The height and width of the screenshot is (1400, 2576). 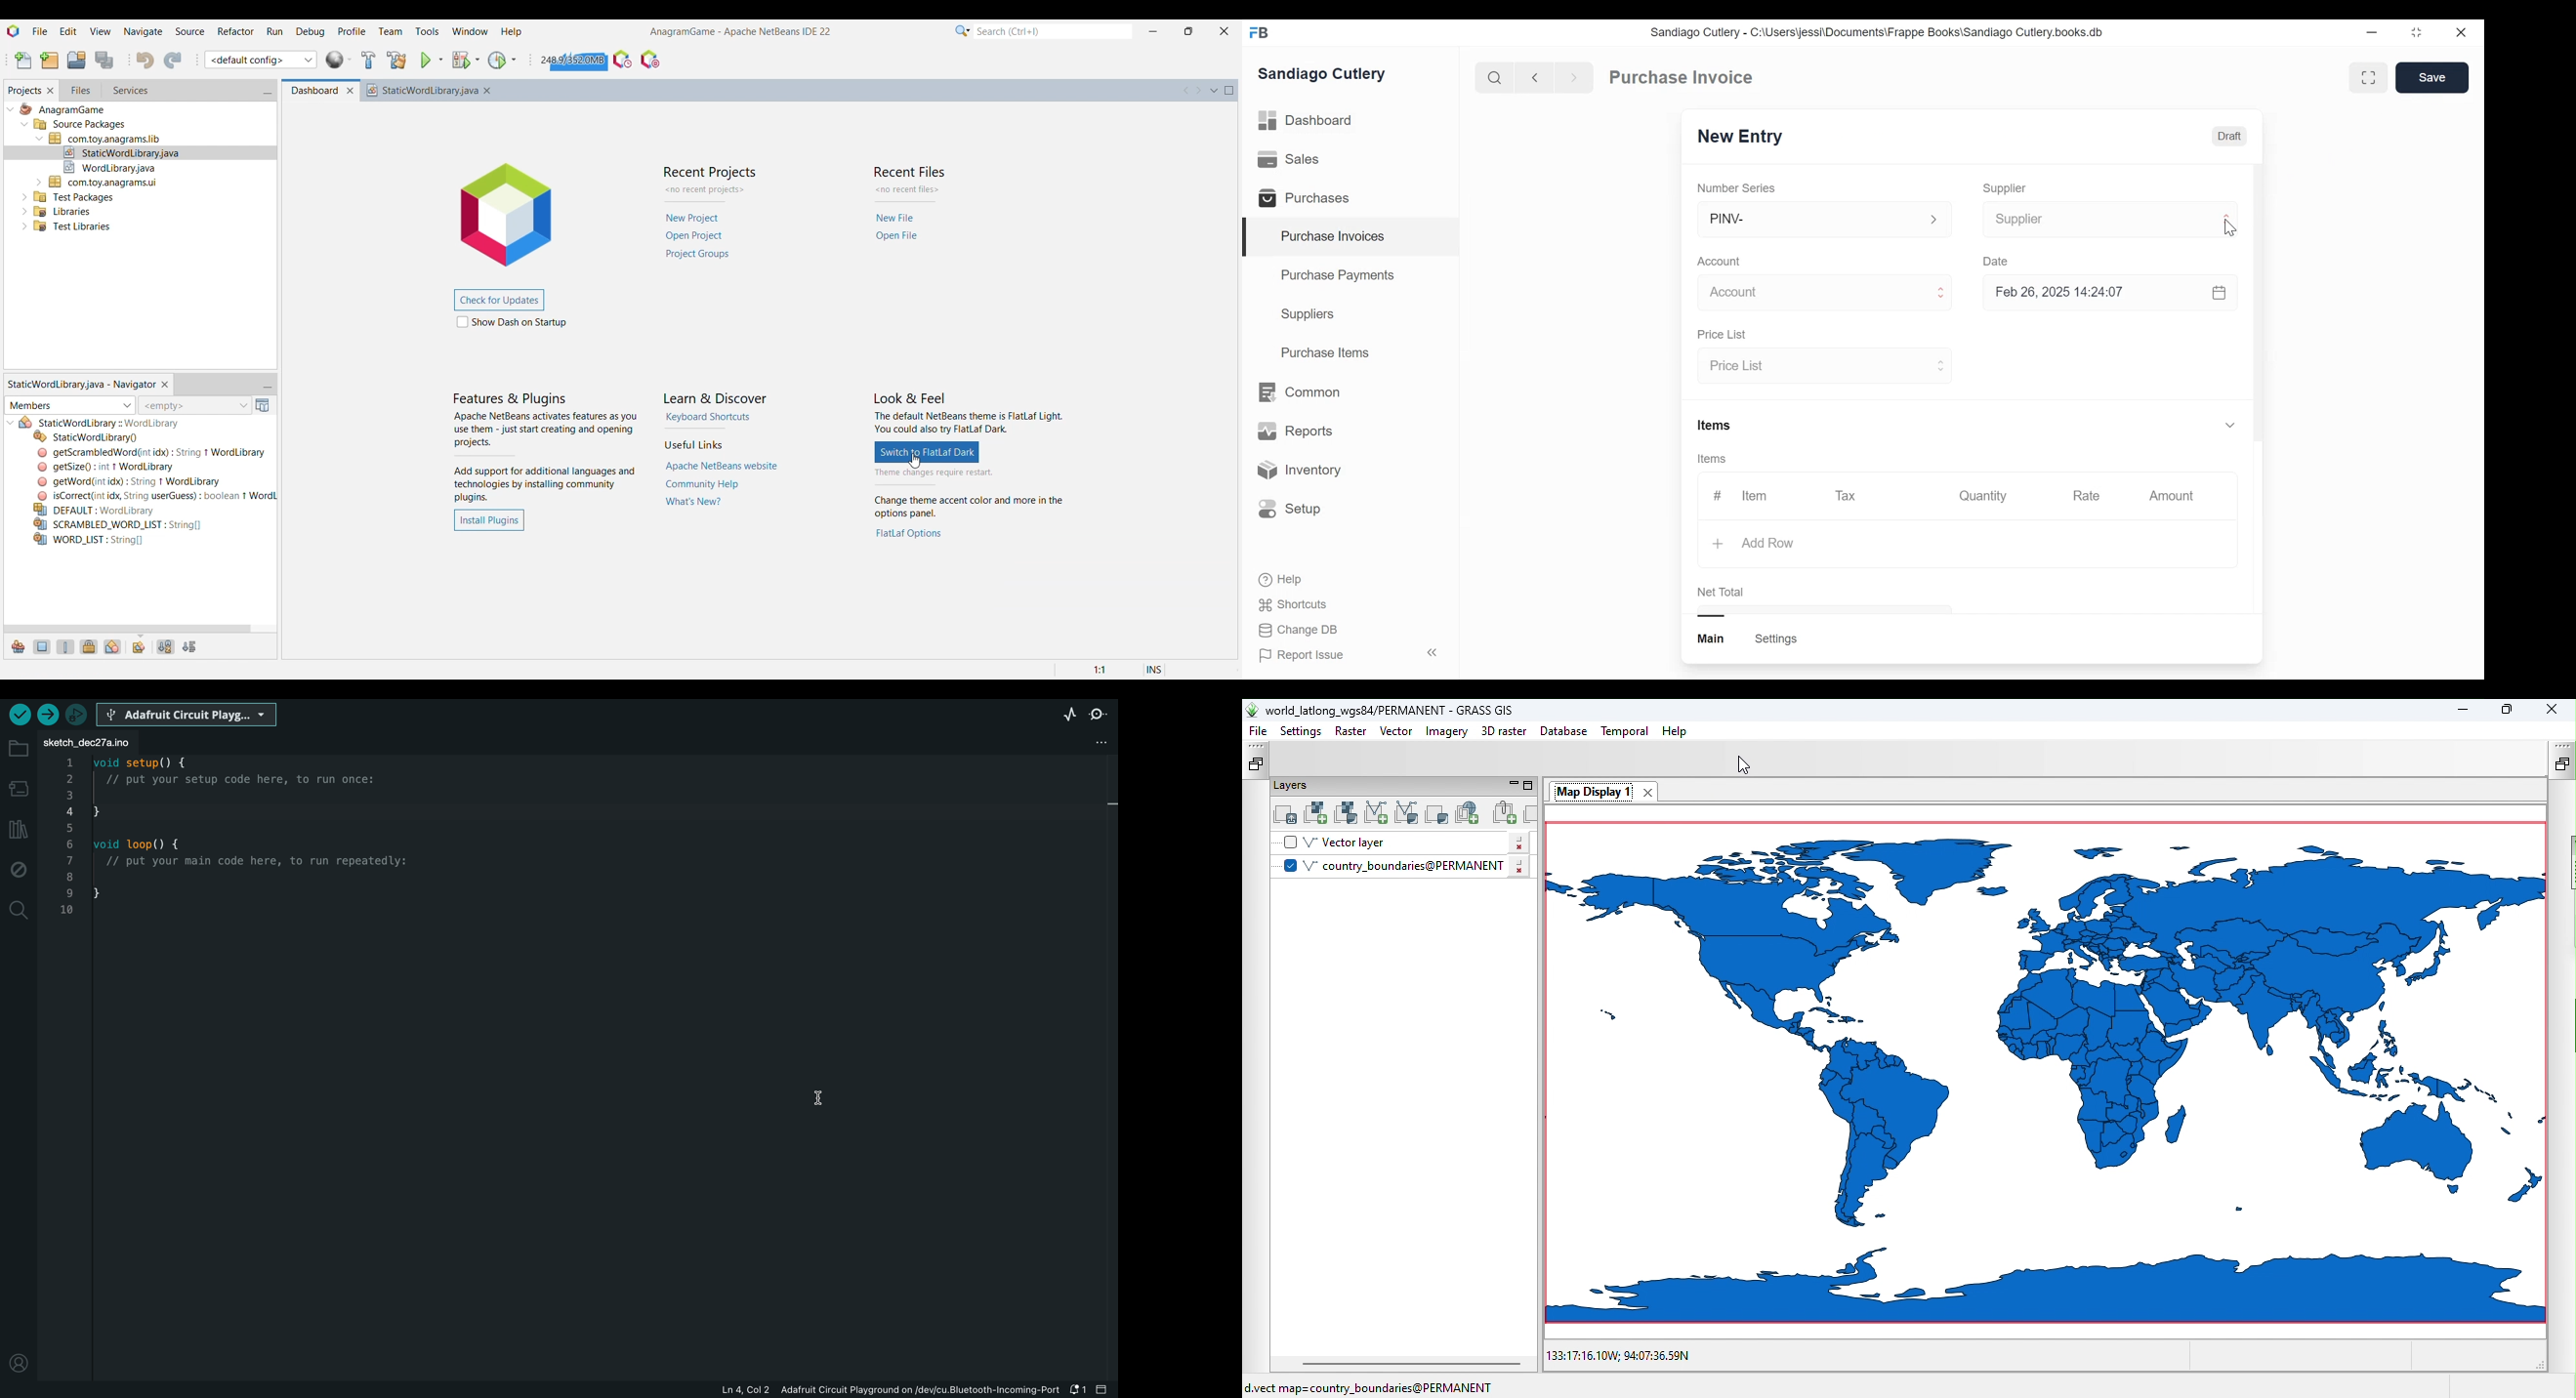 What do you see at coordinates (1754, 496) in the screenshot?
I see `Item` at bounding box center [1754, 496].